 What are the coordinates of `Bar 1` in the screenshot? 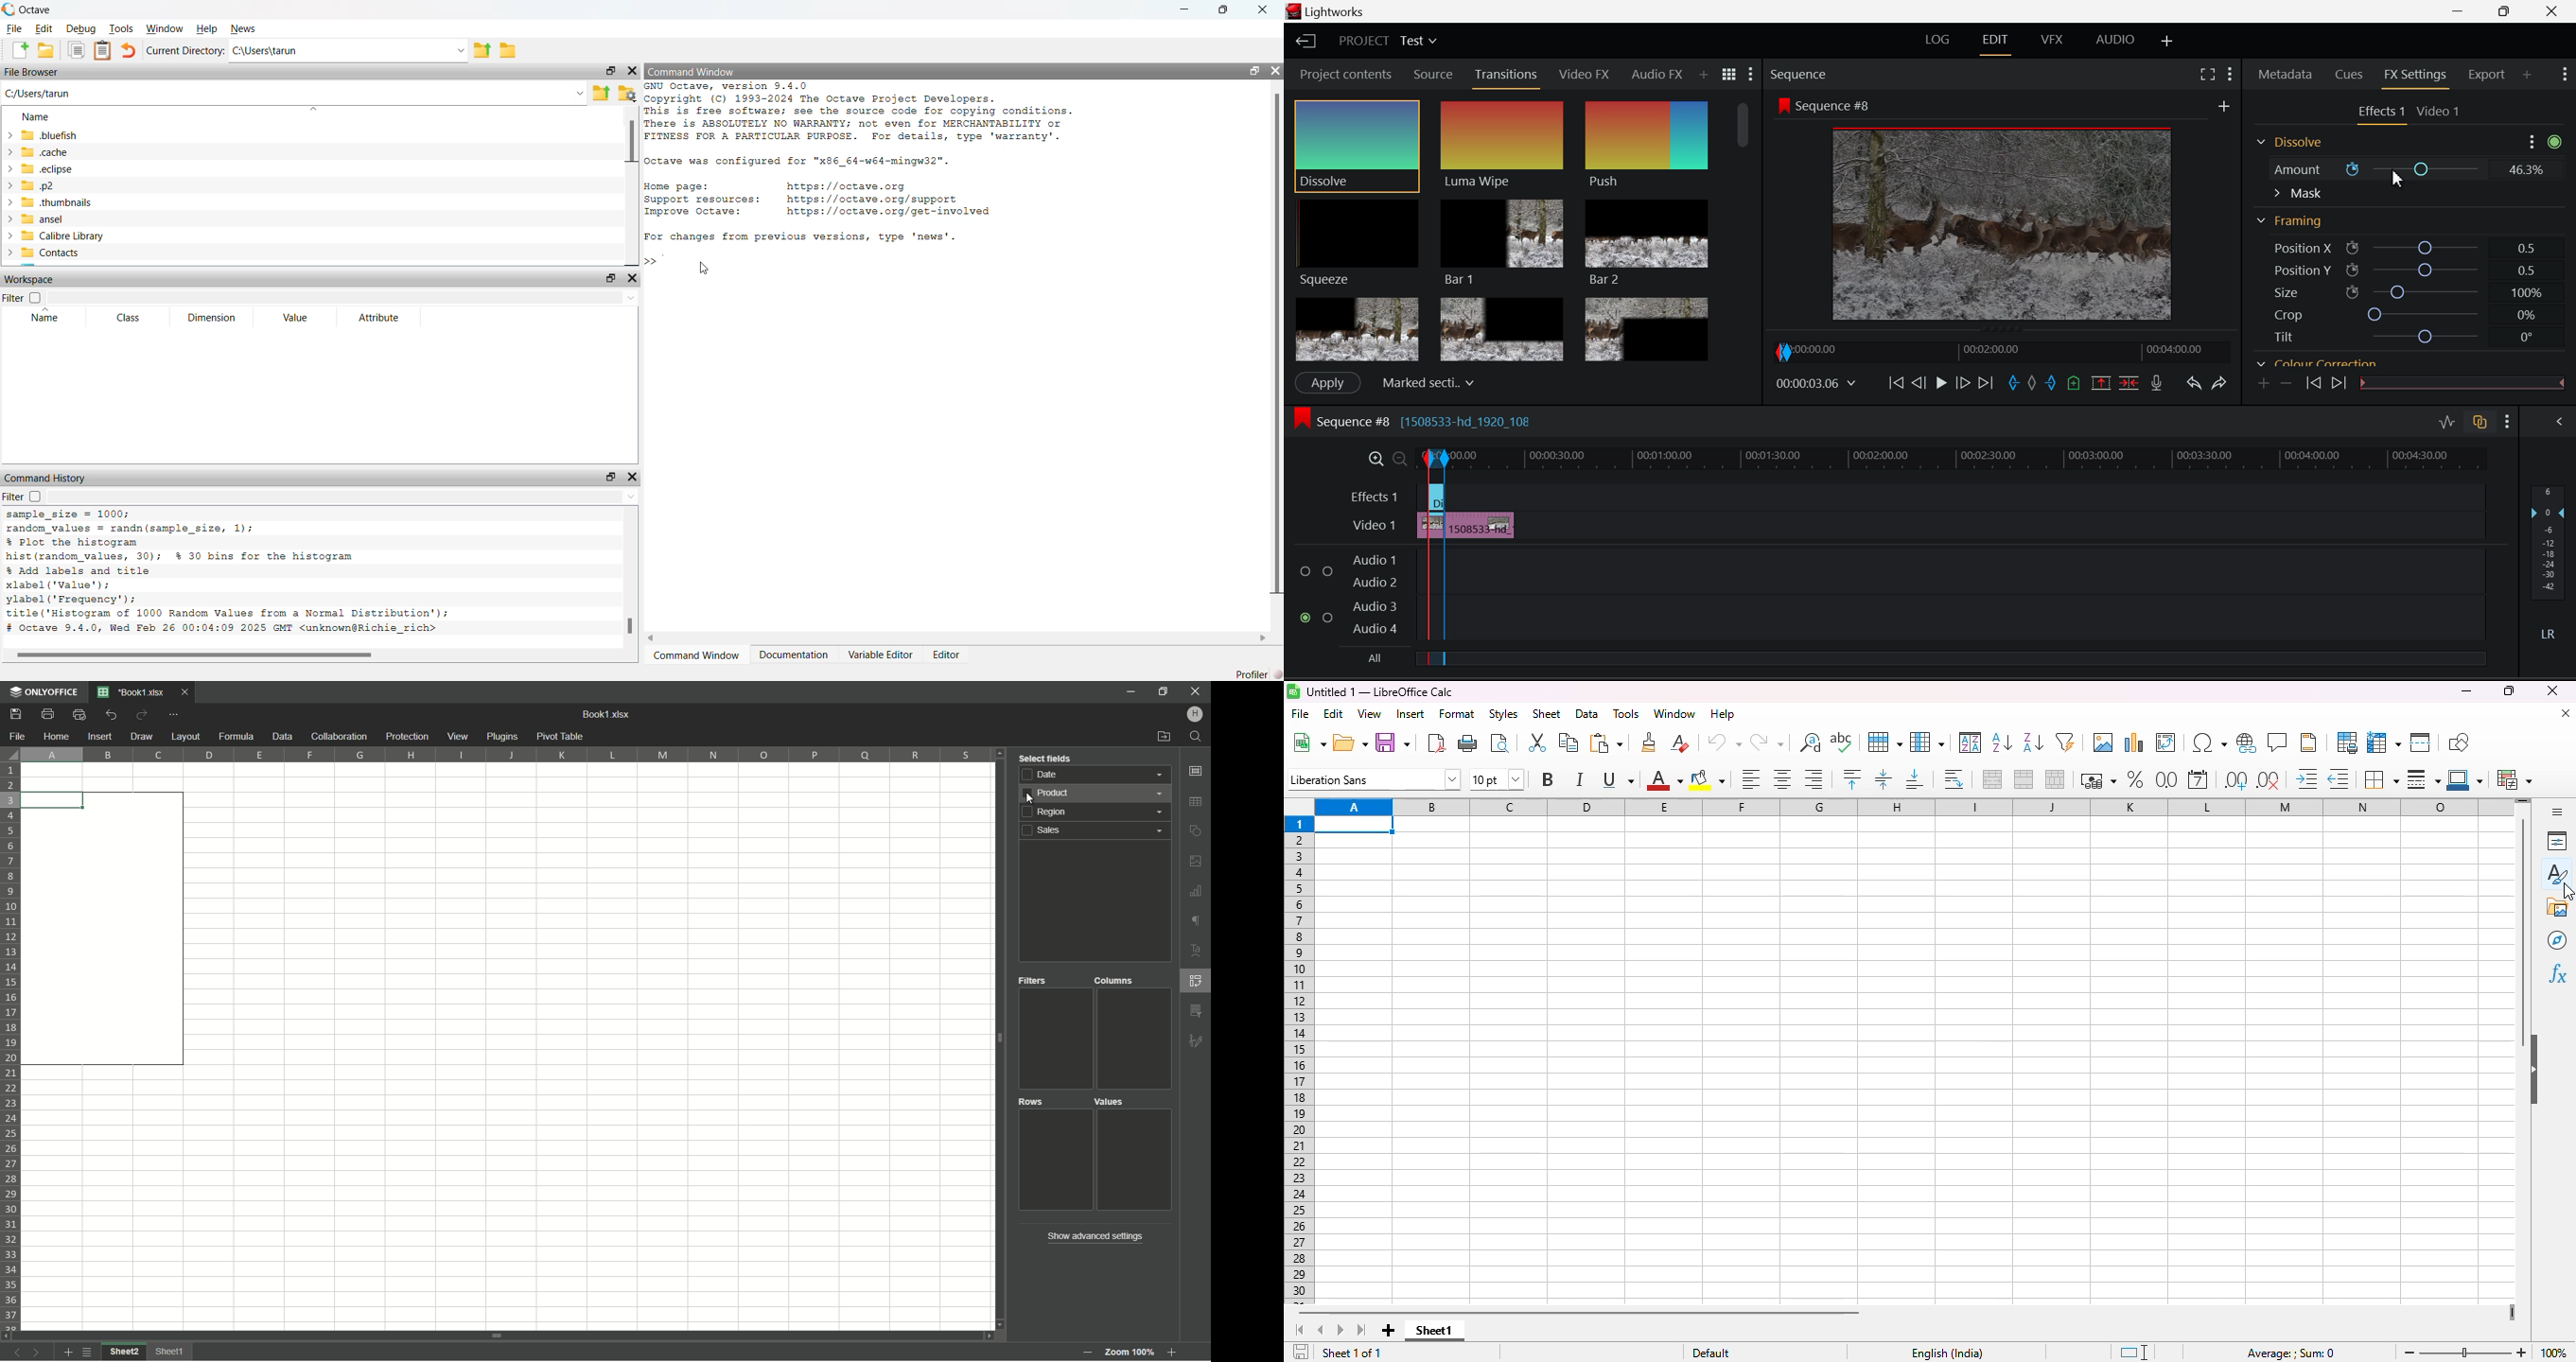 It's located at (1502, 242).